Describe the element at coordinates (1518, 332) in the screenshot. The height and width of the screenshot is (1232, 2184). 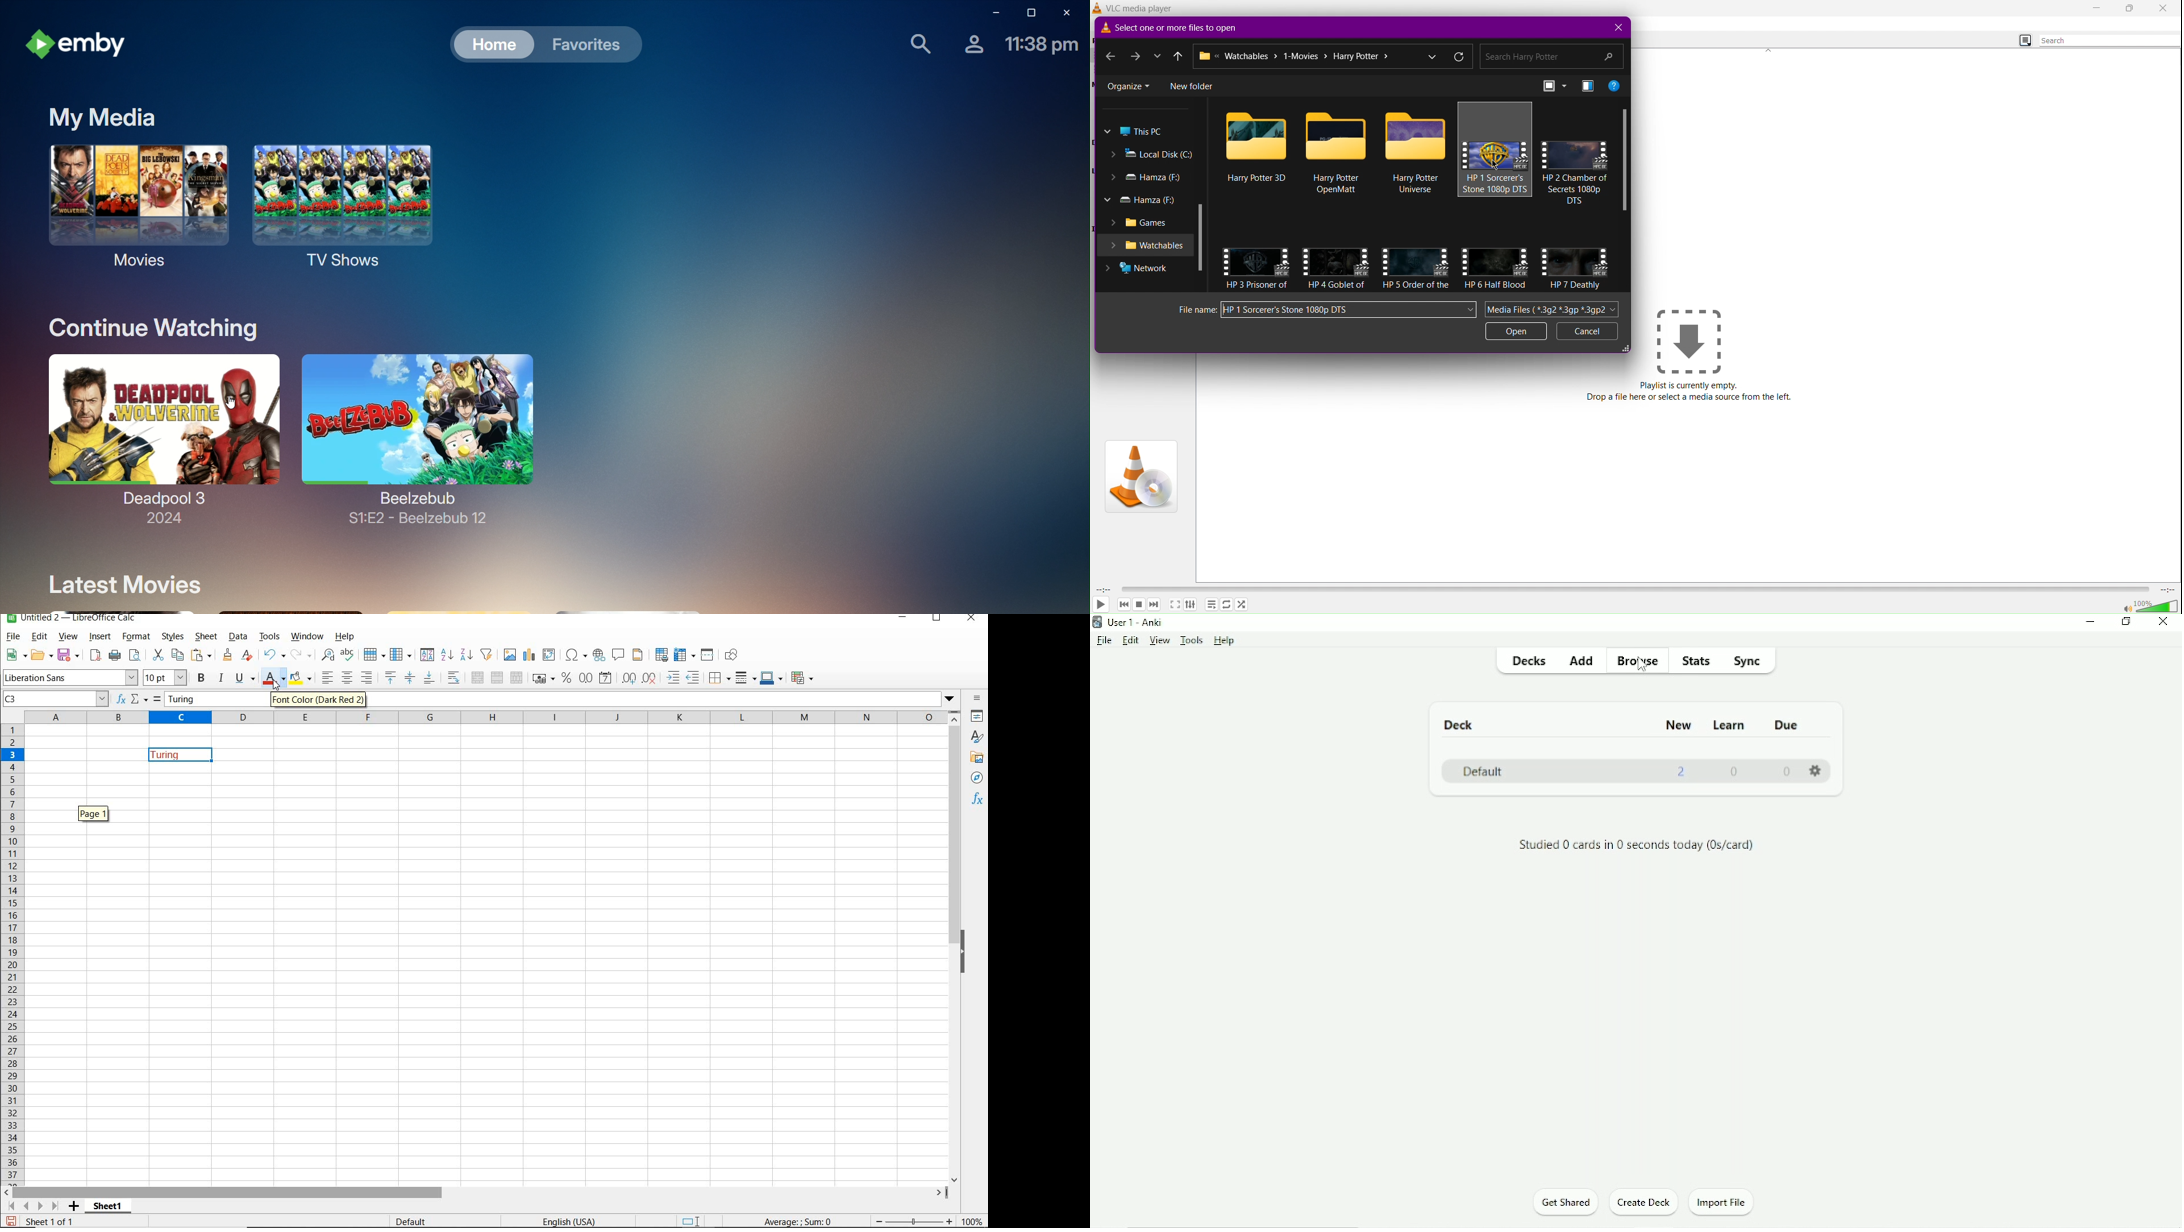
I see `Open` at that location.